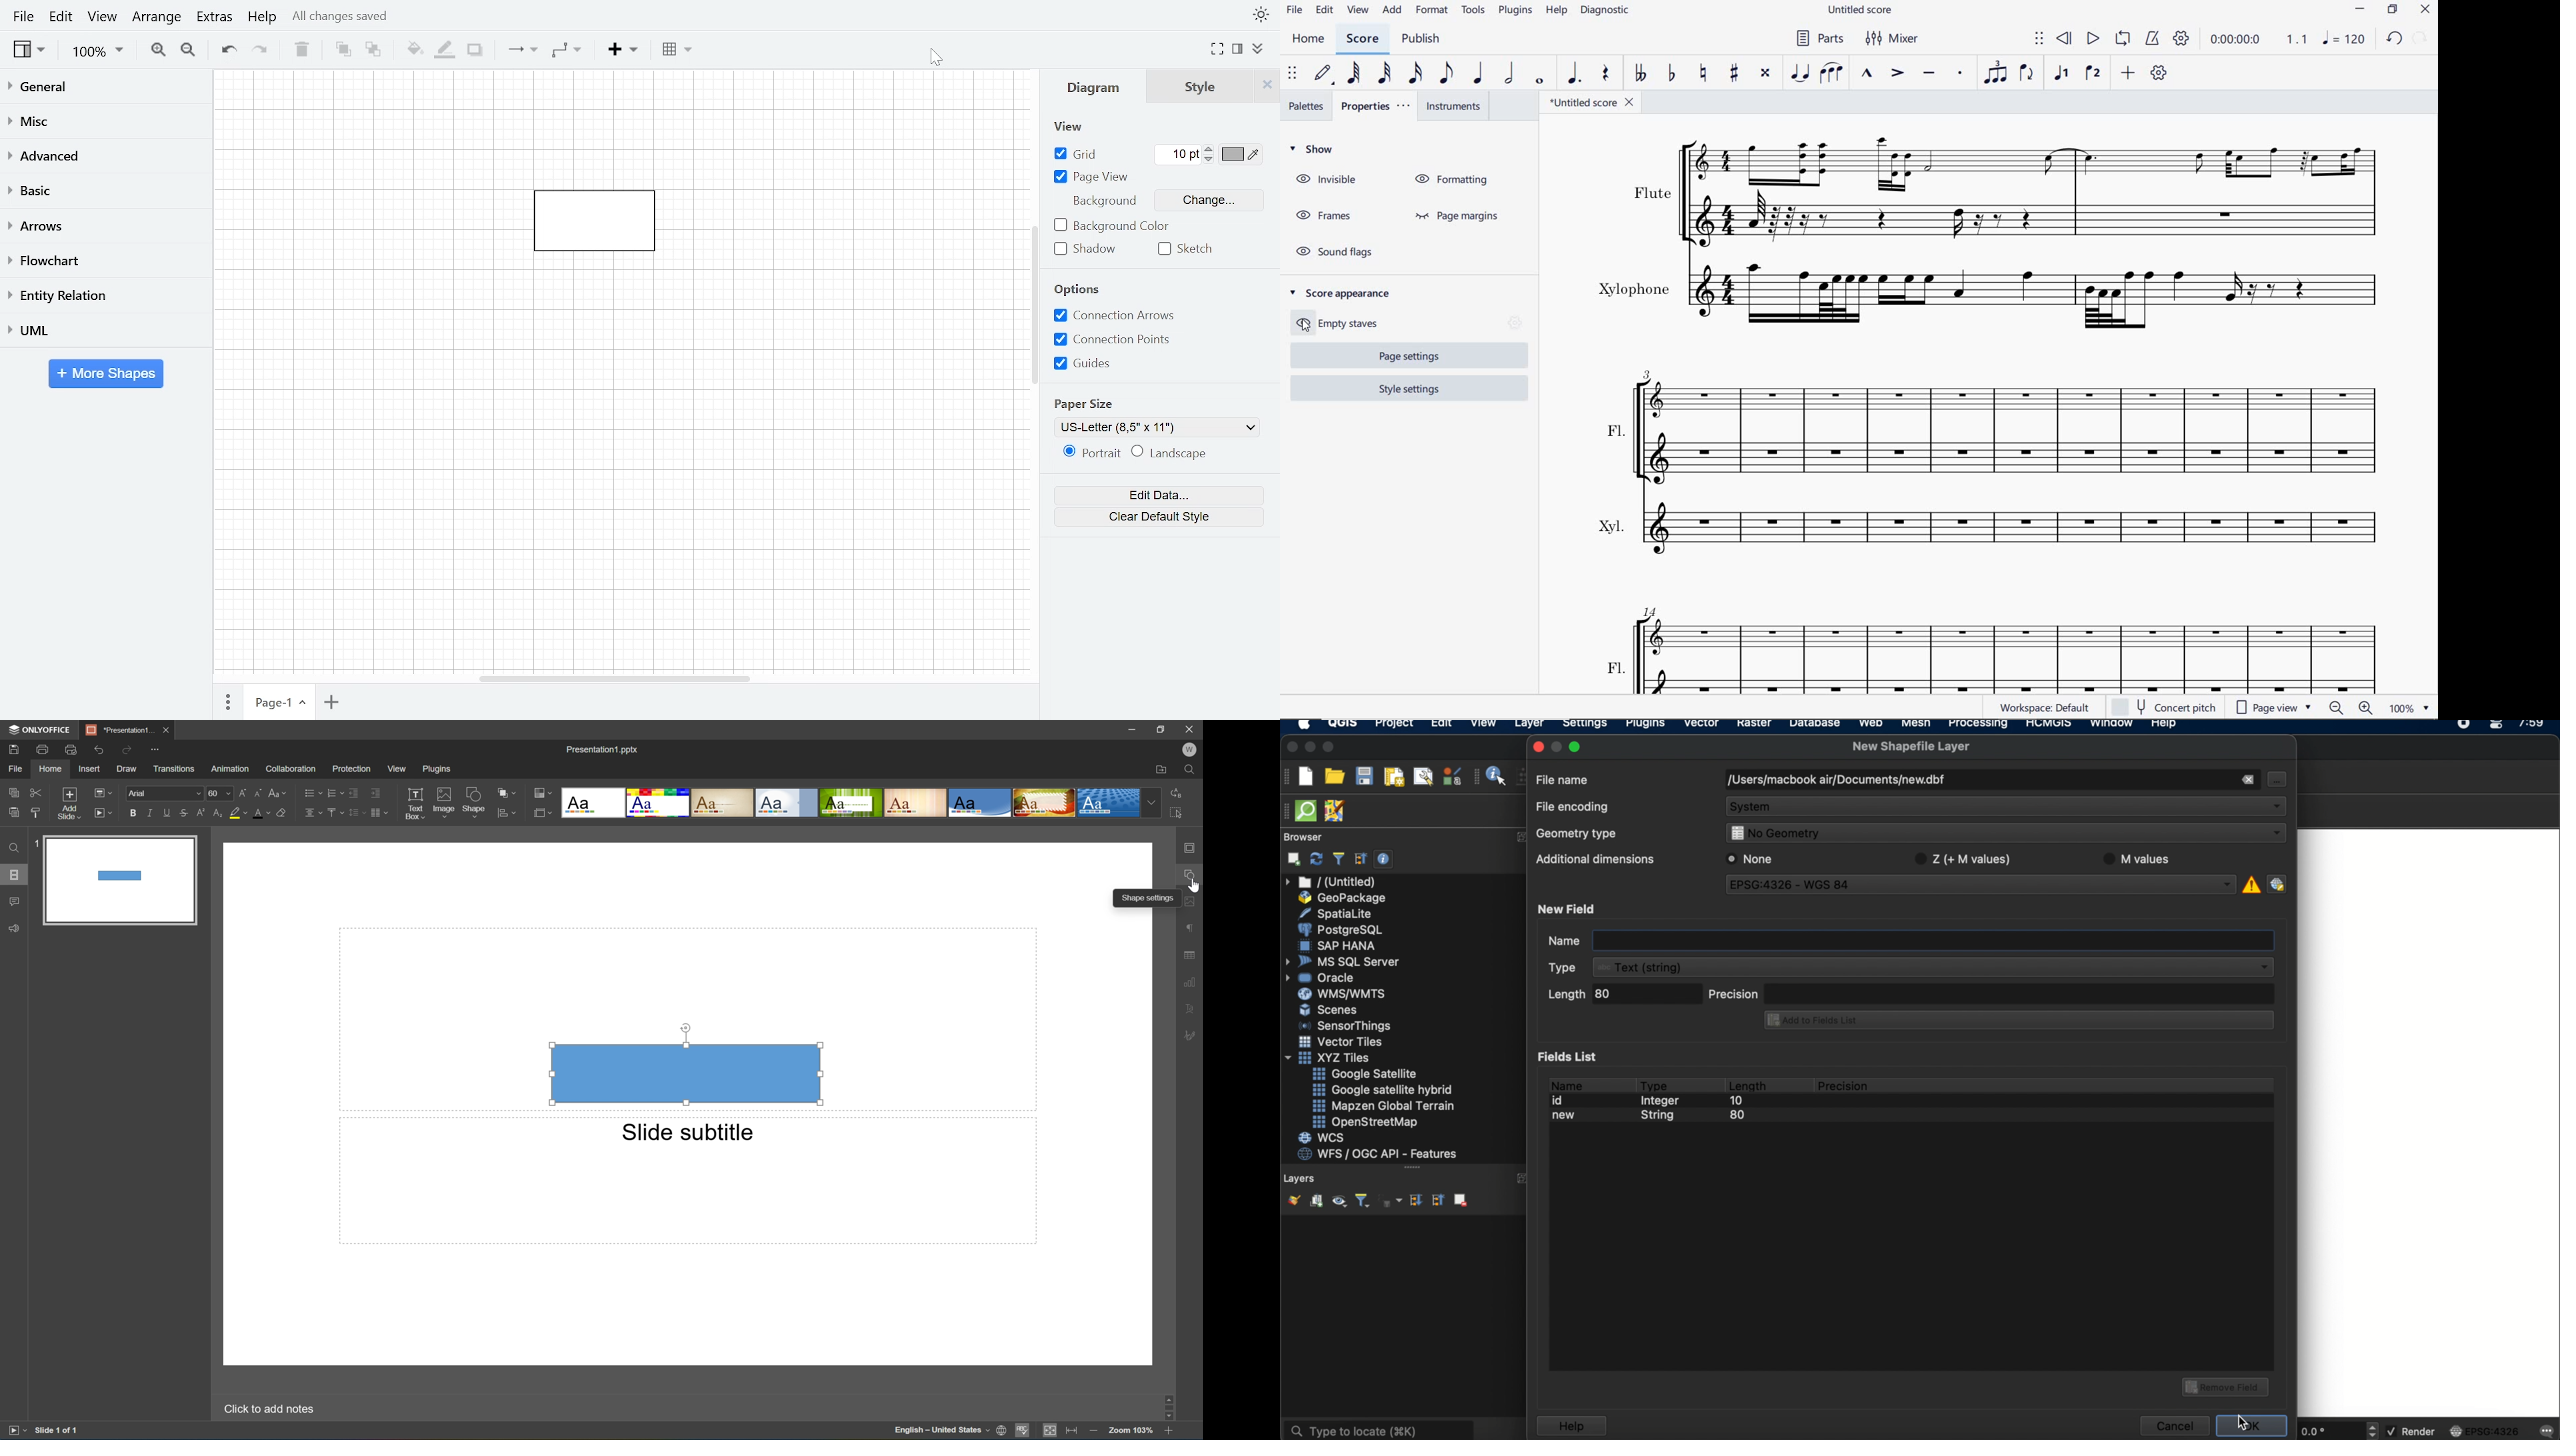 This screenshot has width=2576, height=1456. What do you see at coordinates (199, 812) in the screenshot?
I see `Superscript` at bounding box center [199, 812].